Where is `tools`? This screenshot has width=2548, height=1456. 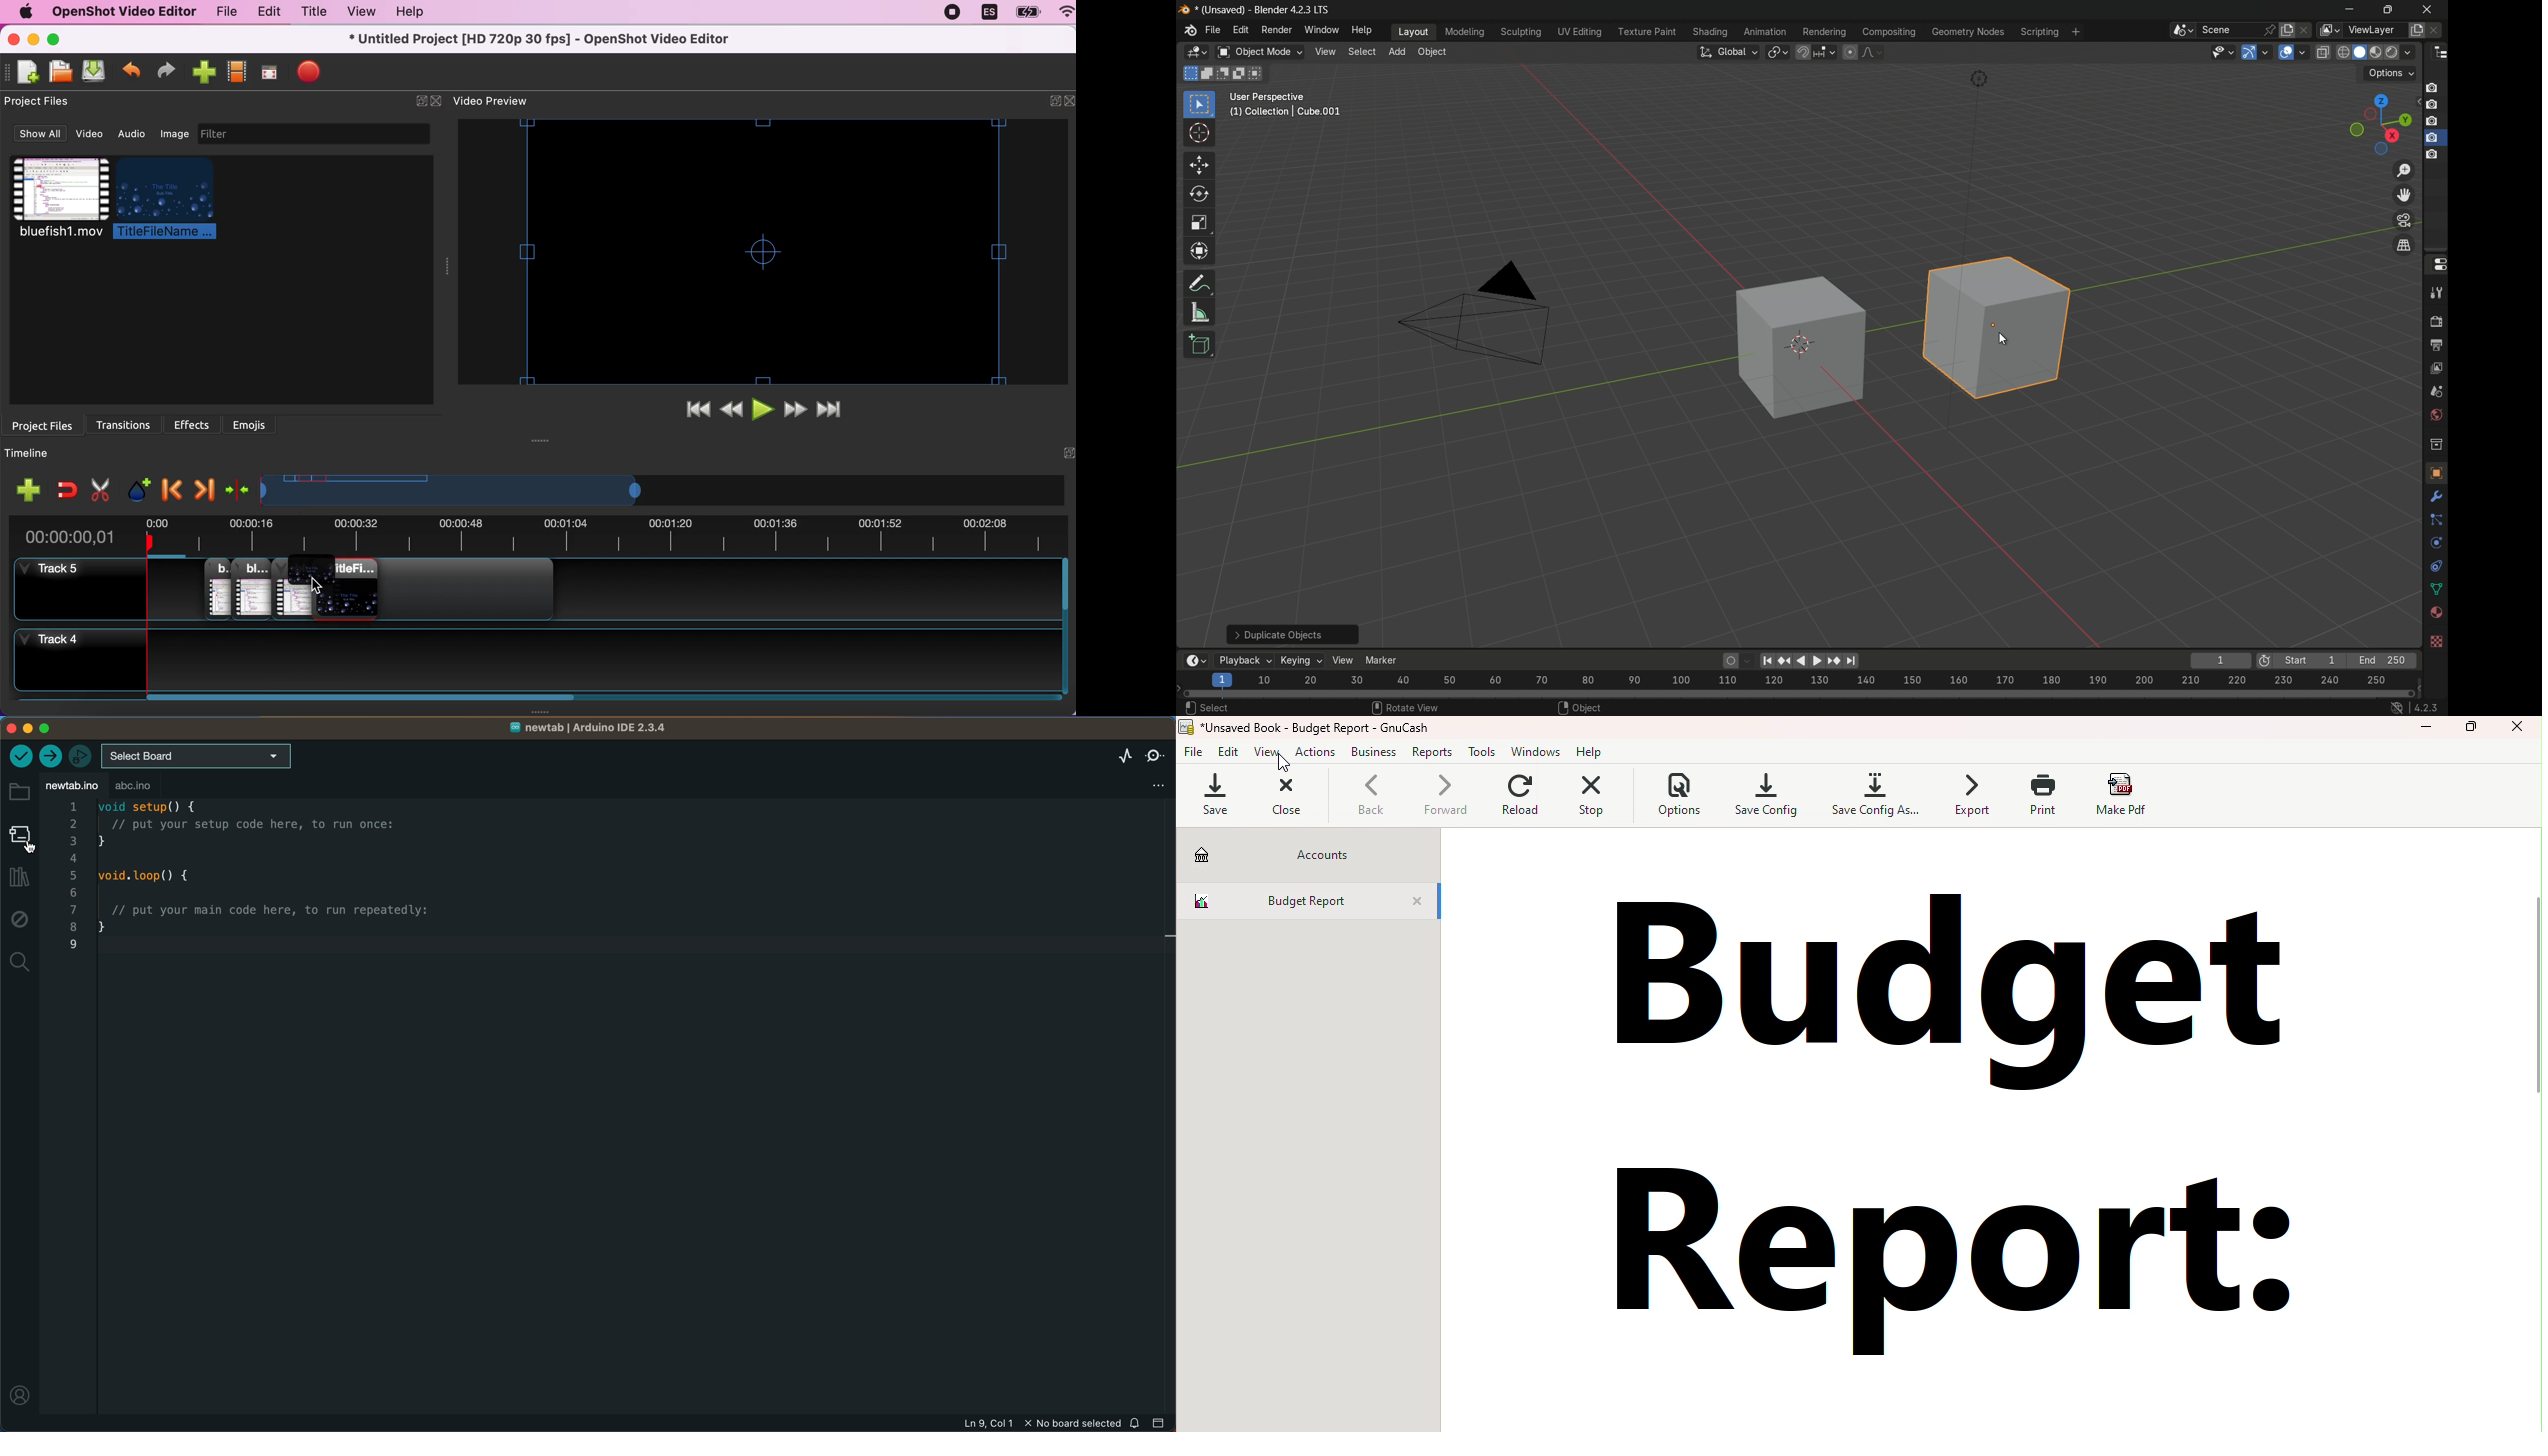
tools is located at coordinates (2436, 293).